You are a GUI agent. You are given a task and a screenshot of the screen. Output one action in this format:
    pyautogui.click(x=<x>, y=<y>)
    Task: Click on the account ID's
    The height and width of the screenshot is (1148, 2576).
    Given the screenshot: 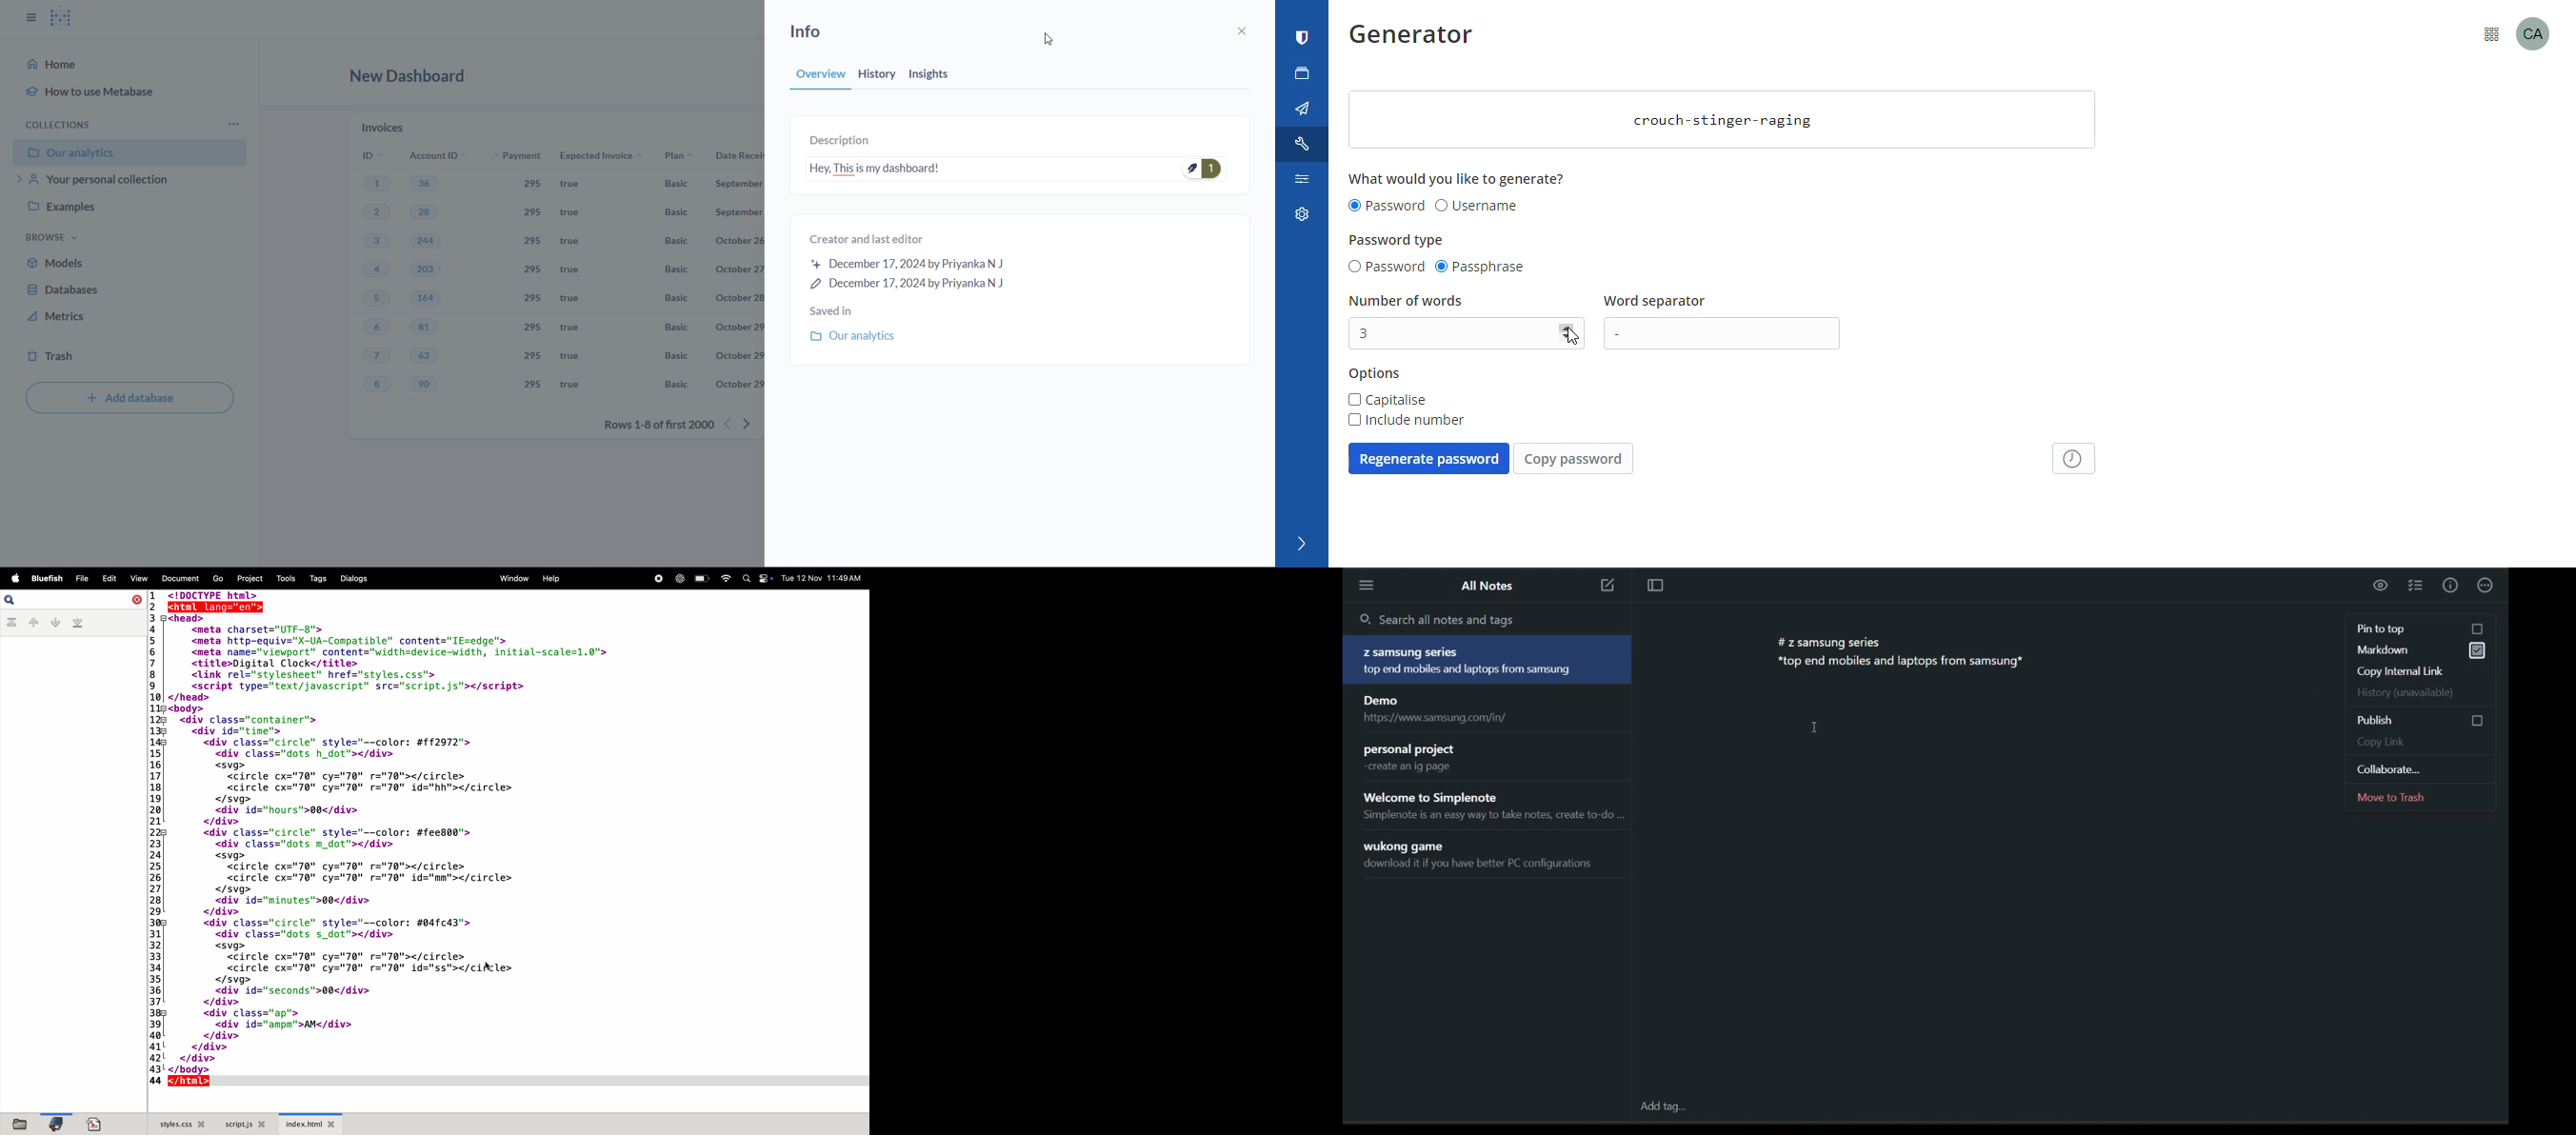 What is the action you would take?
    pyautogui.click(x=437, y=155)
    